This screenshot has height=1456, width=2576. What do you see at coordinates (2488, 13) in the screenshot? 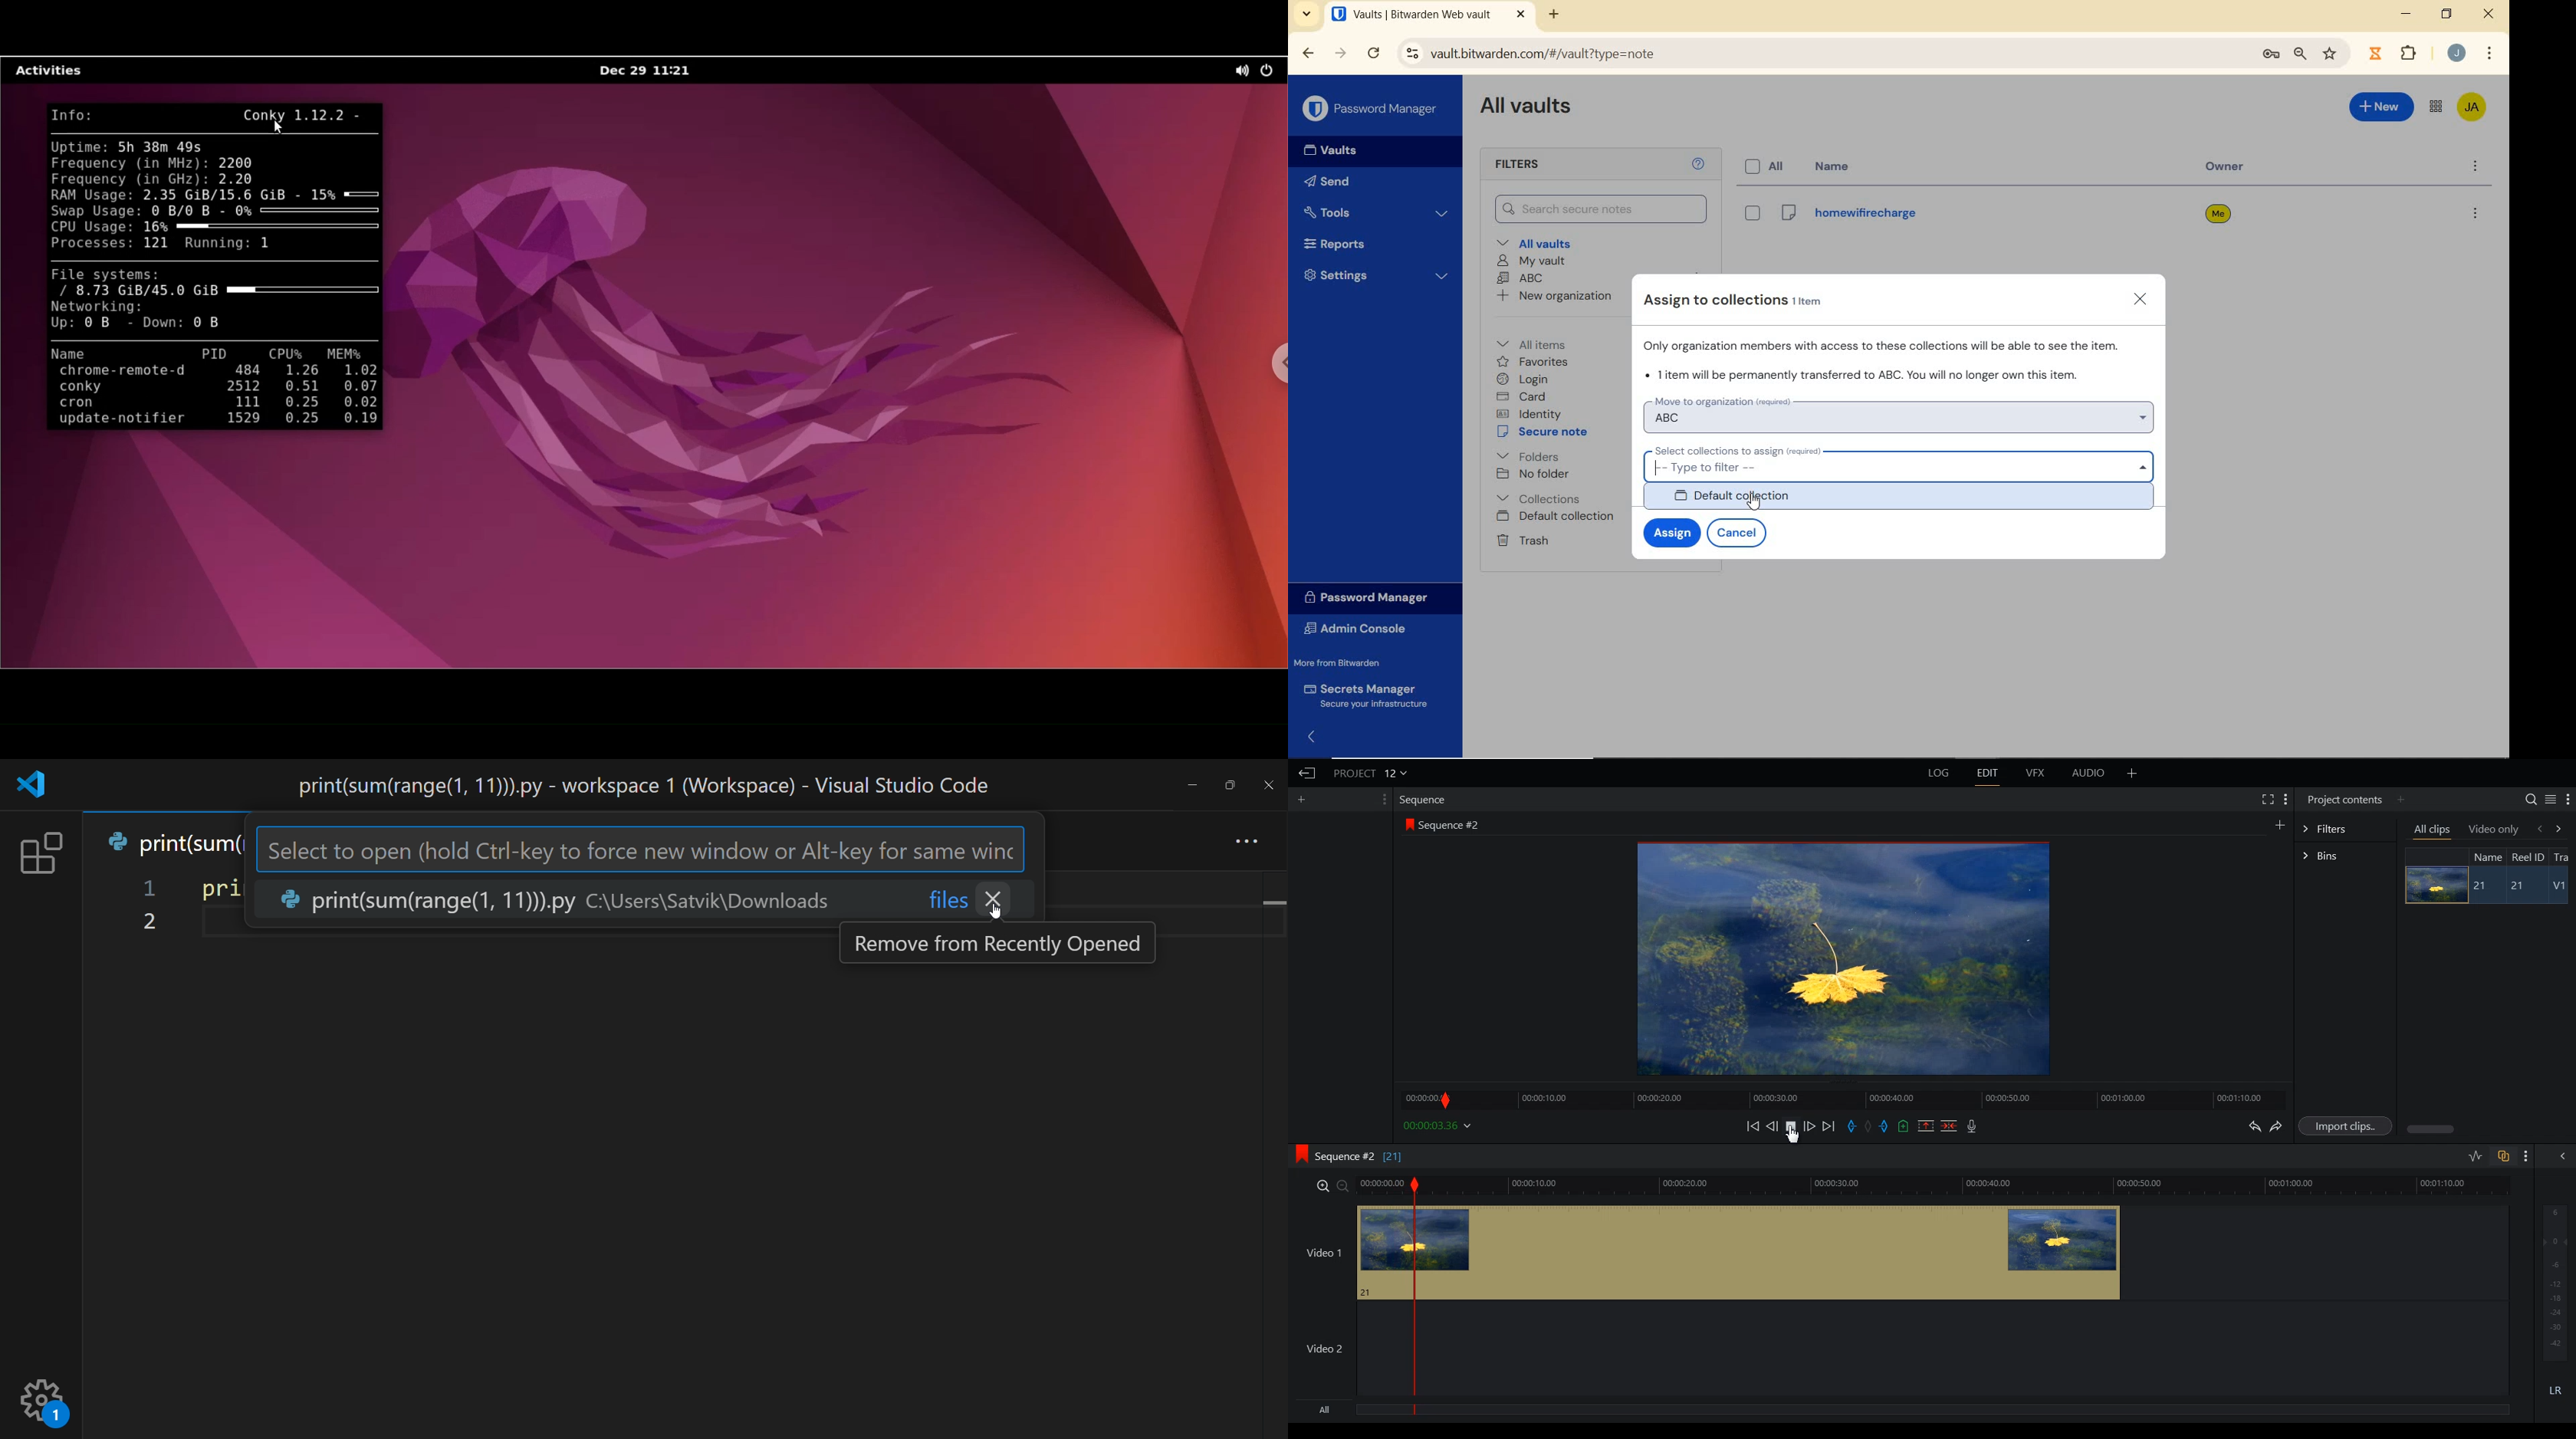
I see `close` at bounding box center [2488, 13].